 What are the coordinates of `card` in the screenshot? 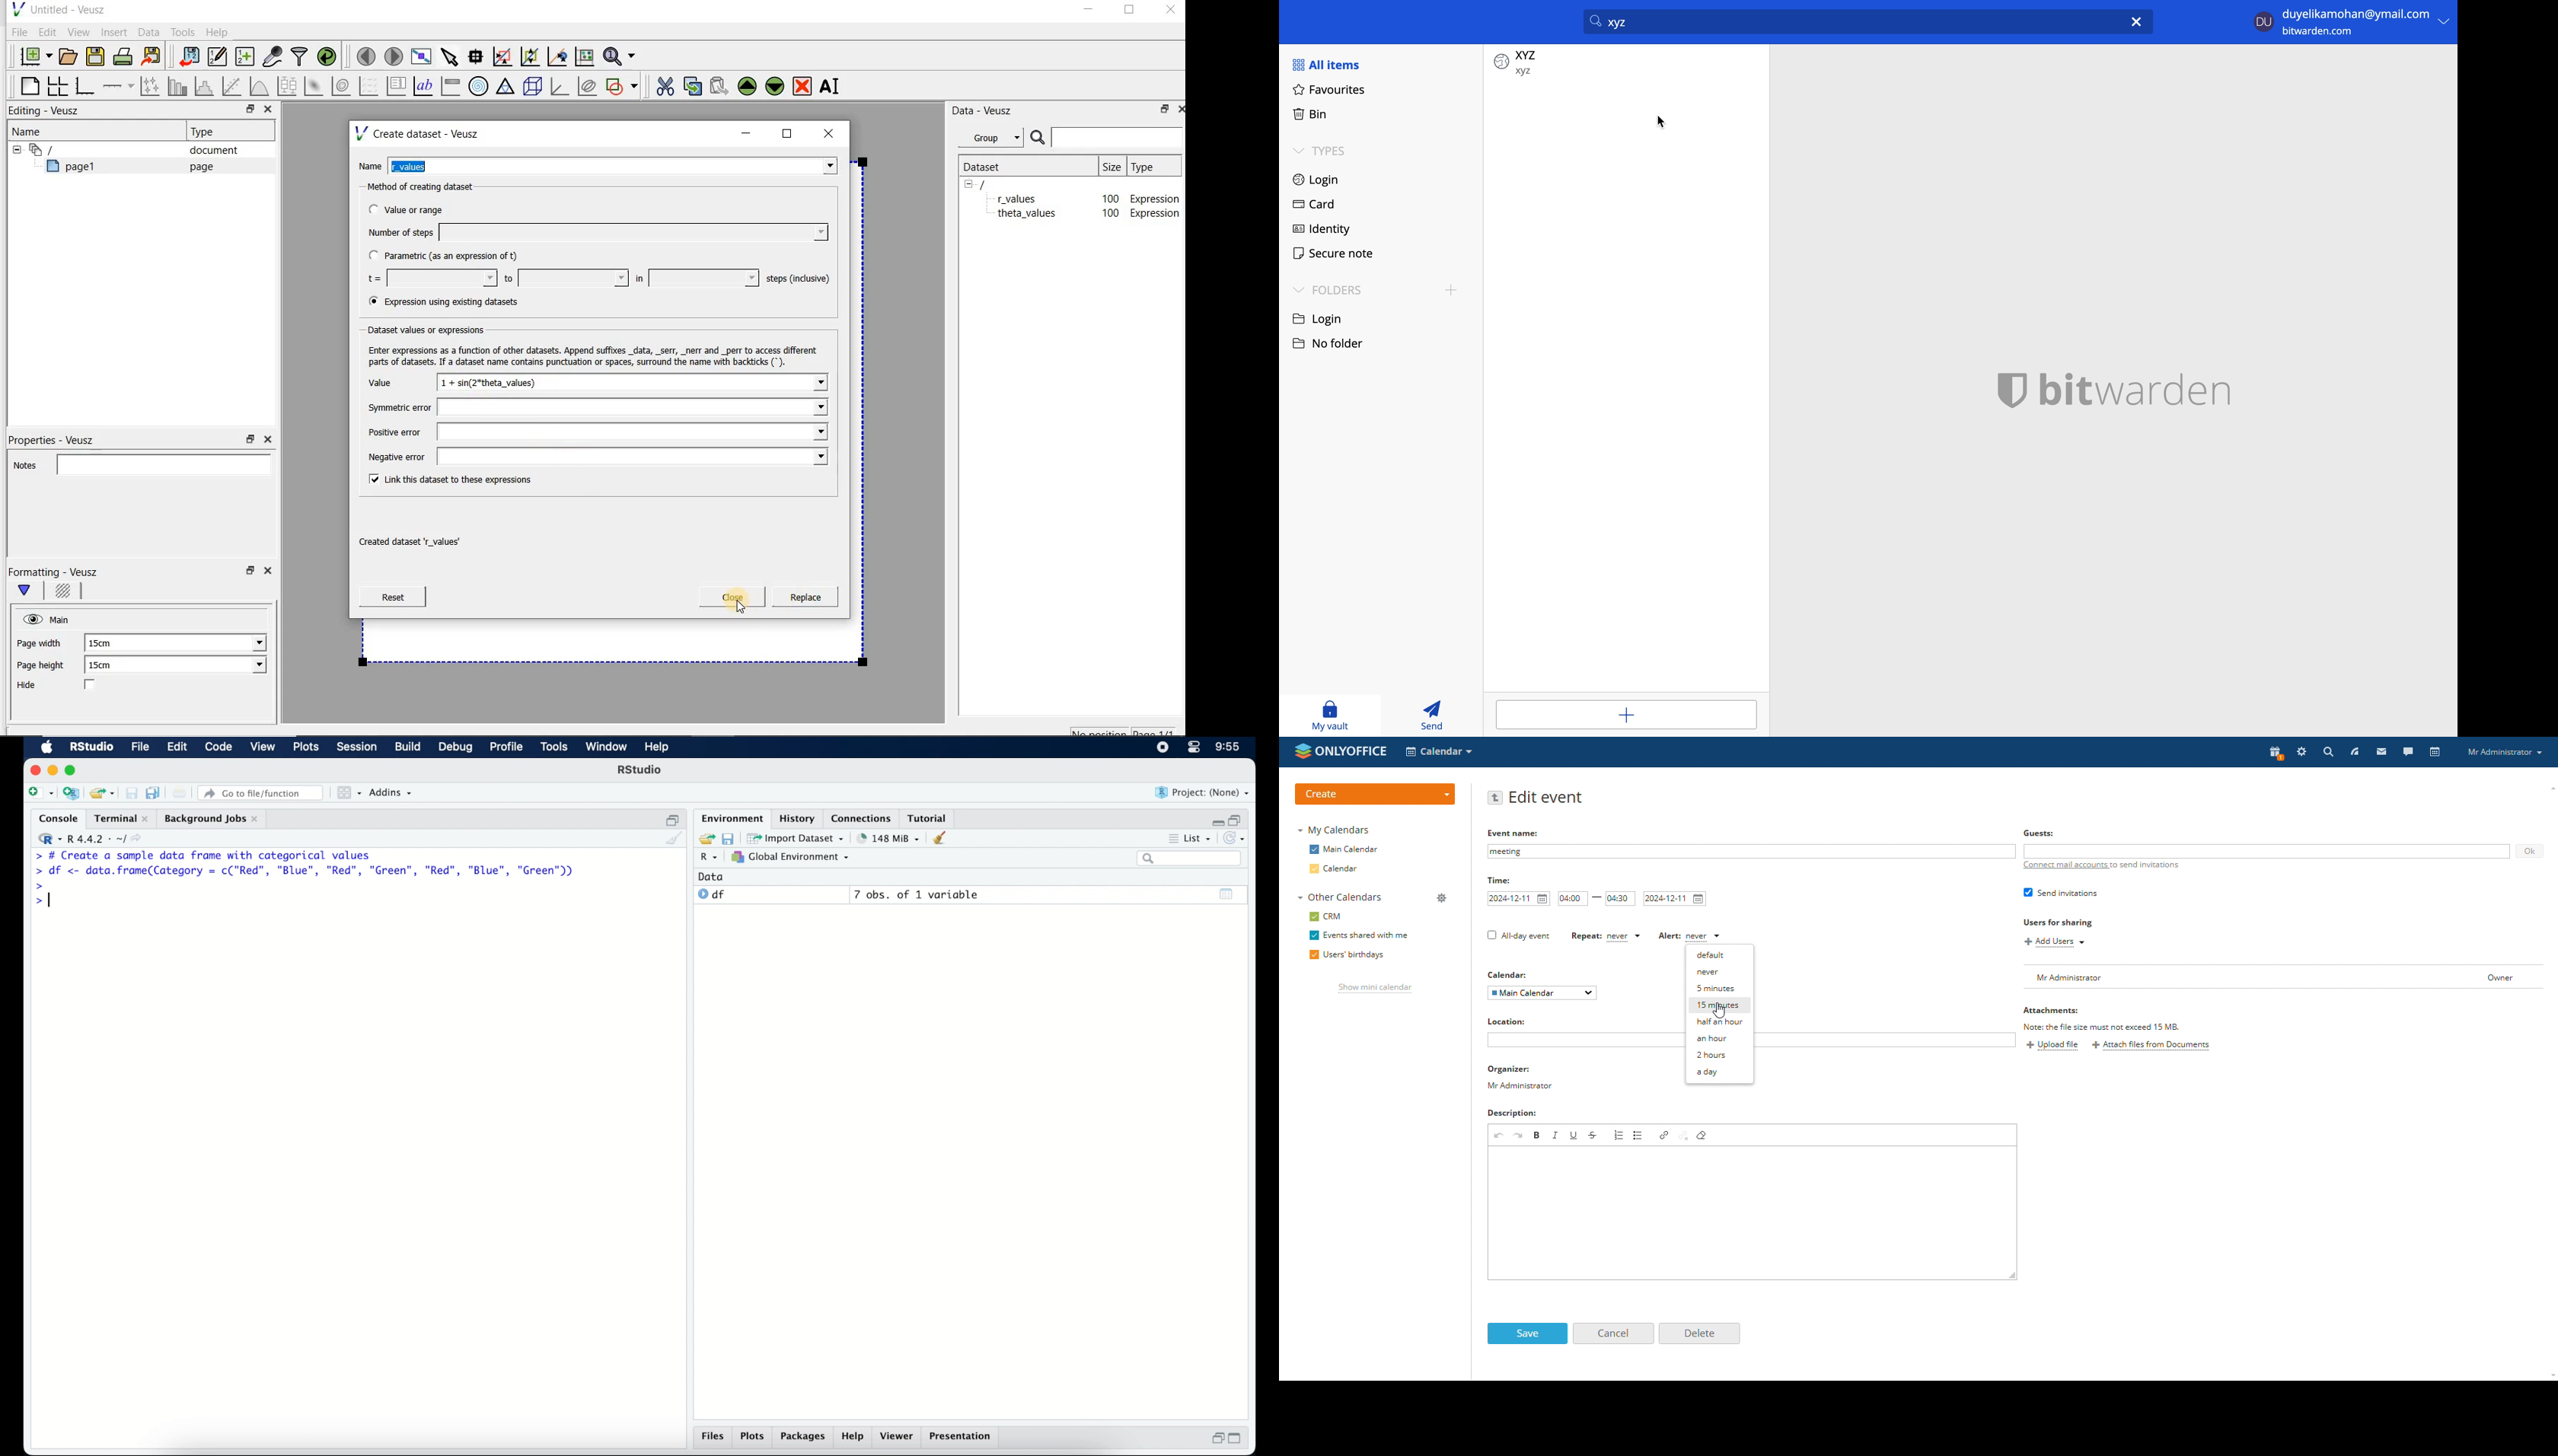 It's located at (1315, 205).